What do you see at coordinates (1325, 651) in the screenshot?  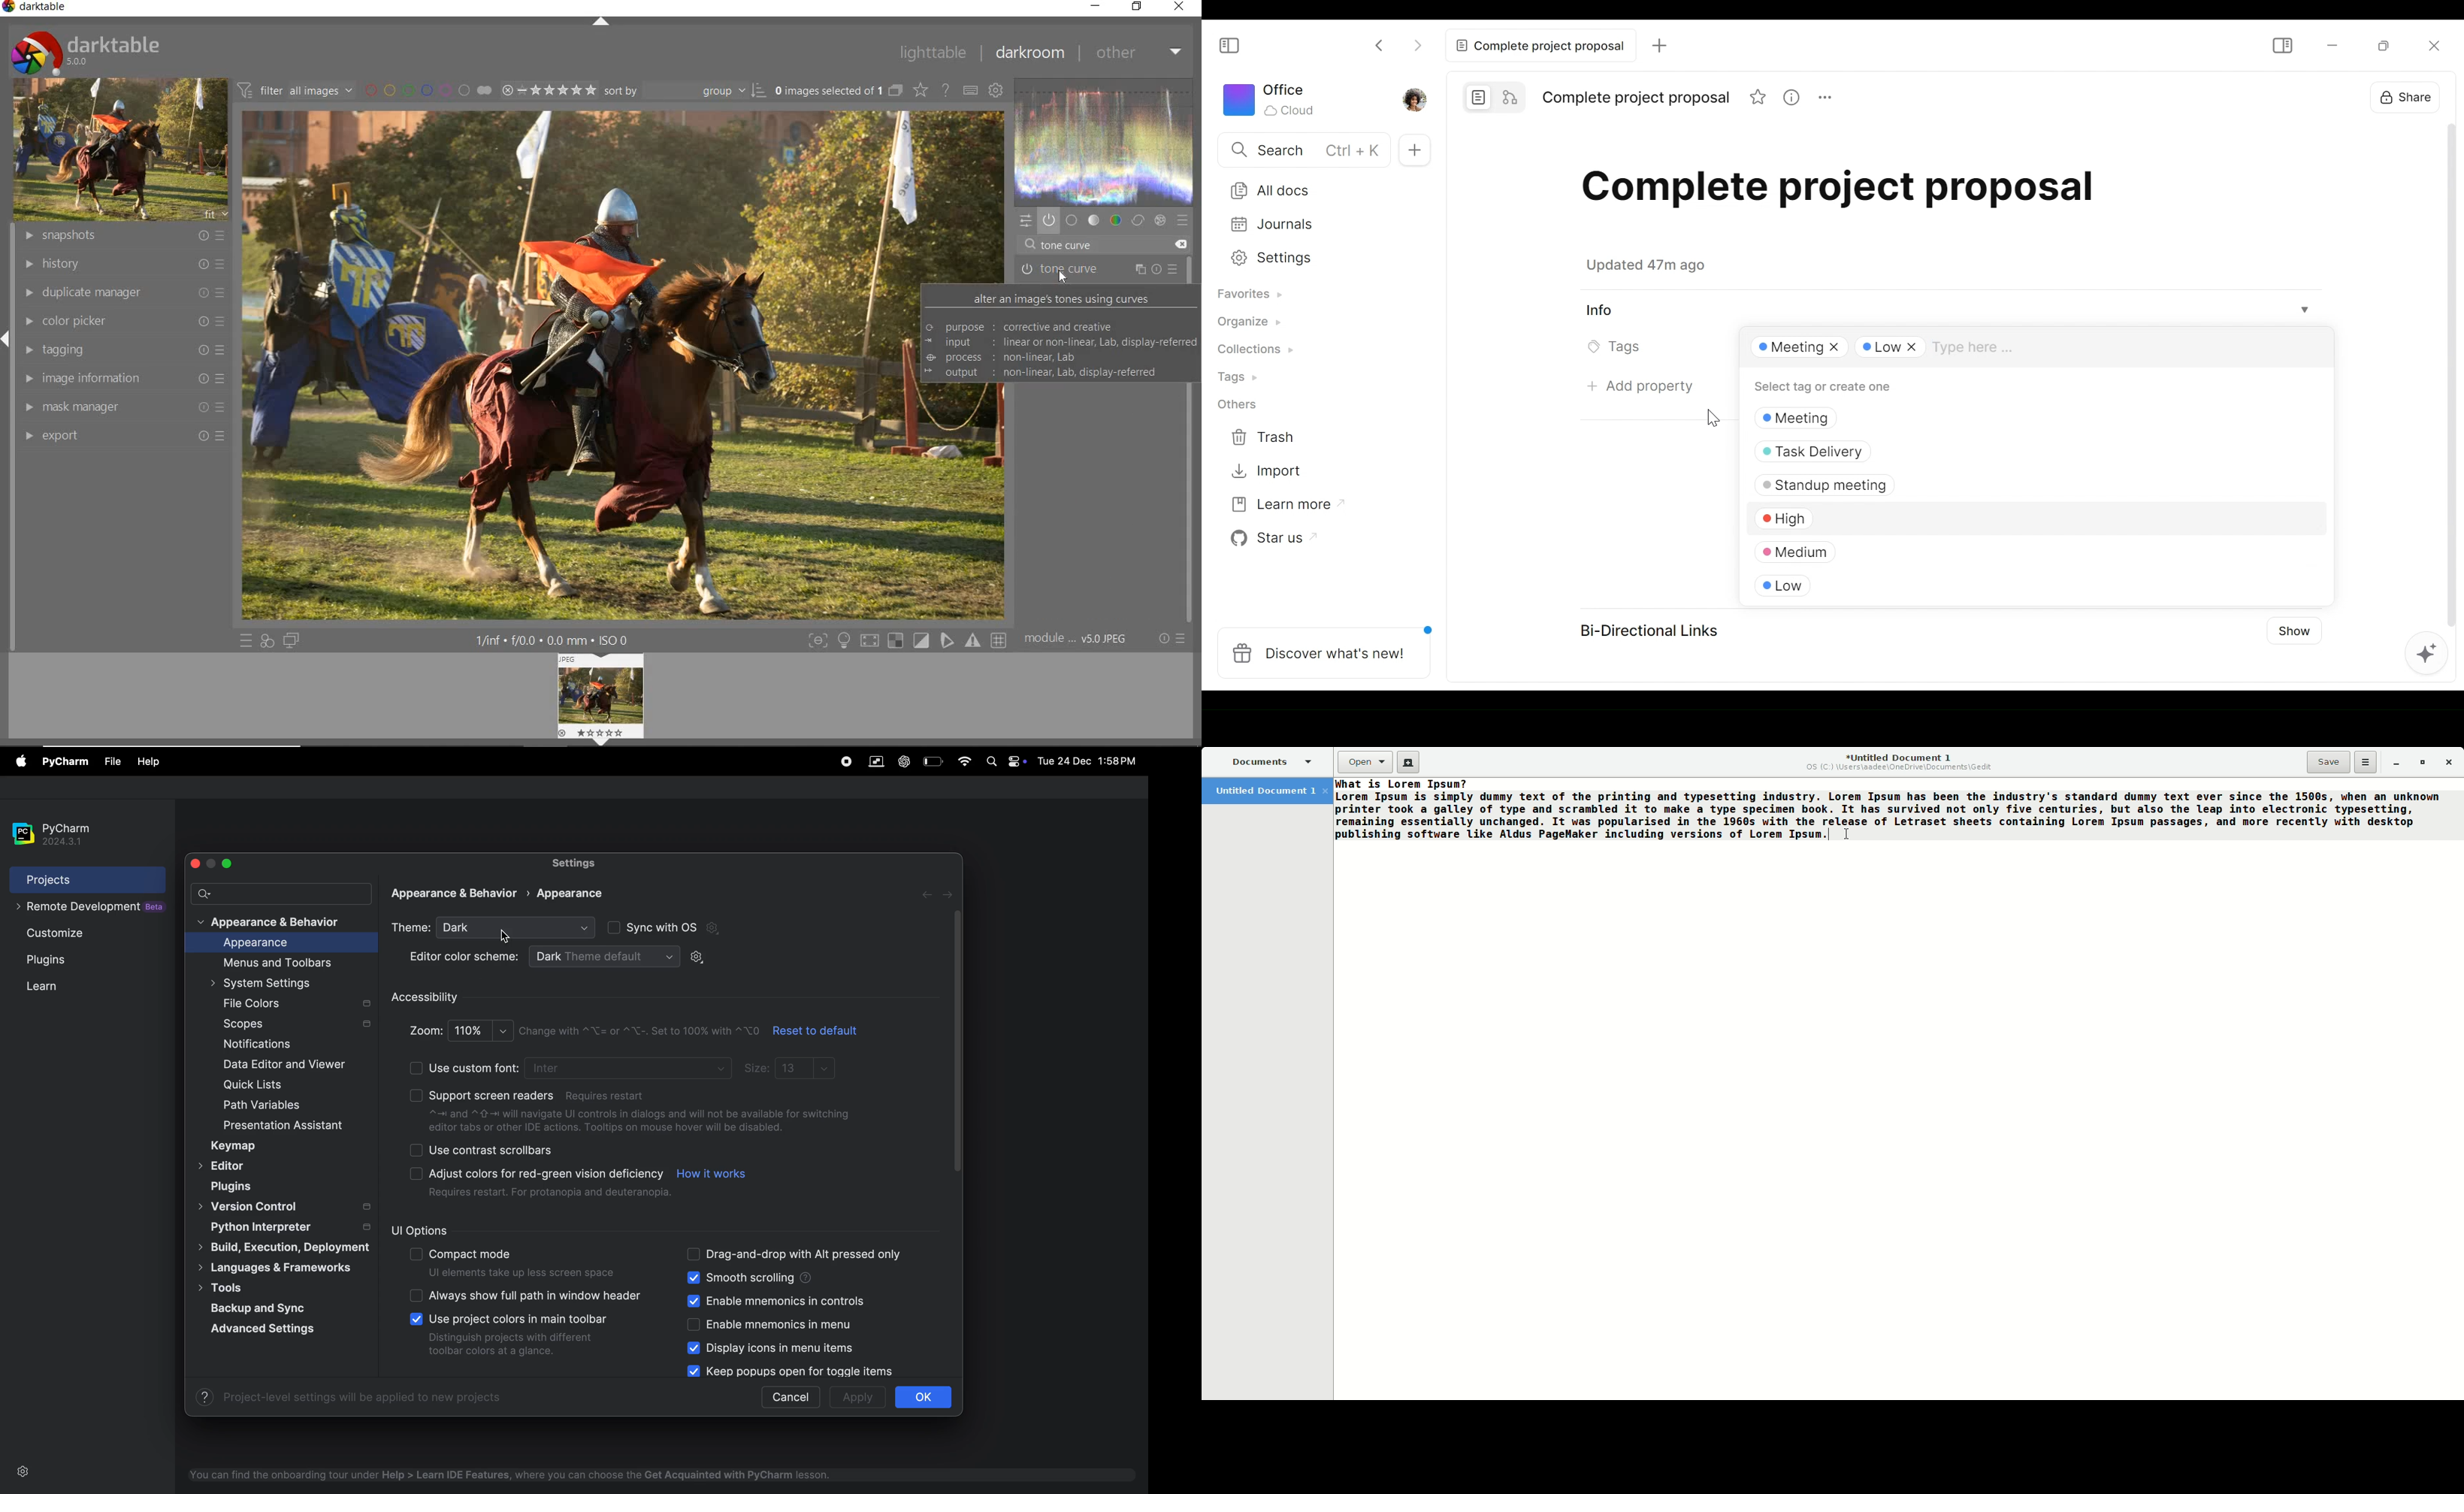 I see `Discover what's new` at bounding box center [1325, 651].